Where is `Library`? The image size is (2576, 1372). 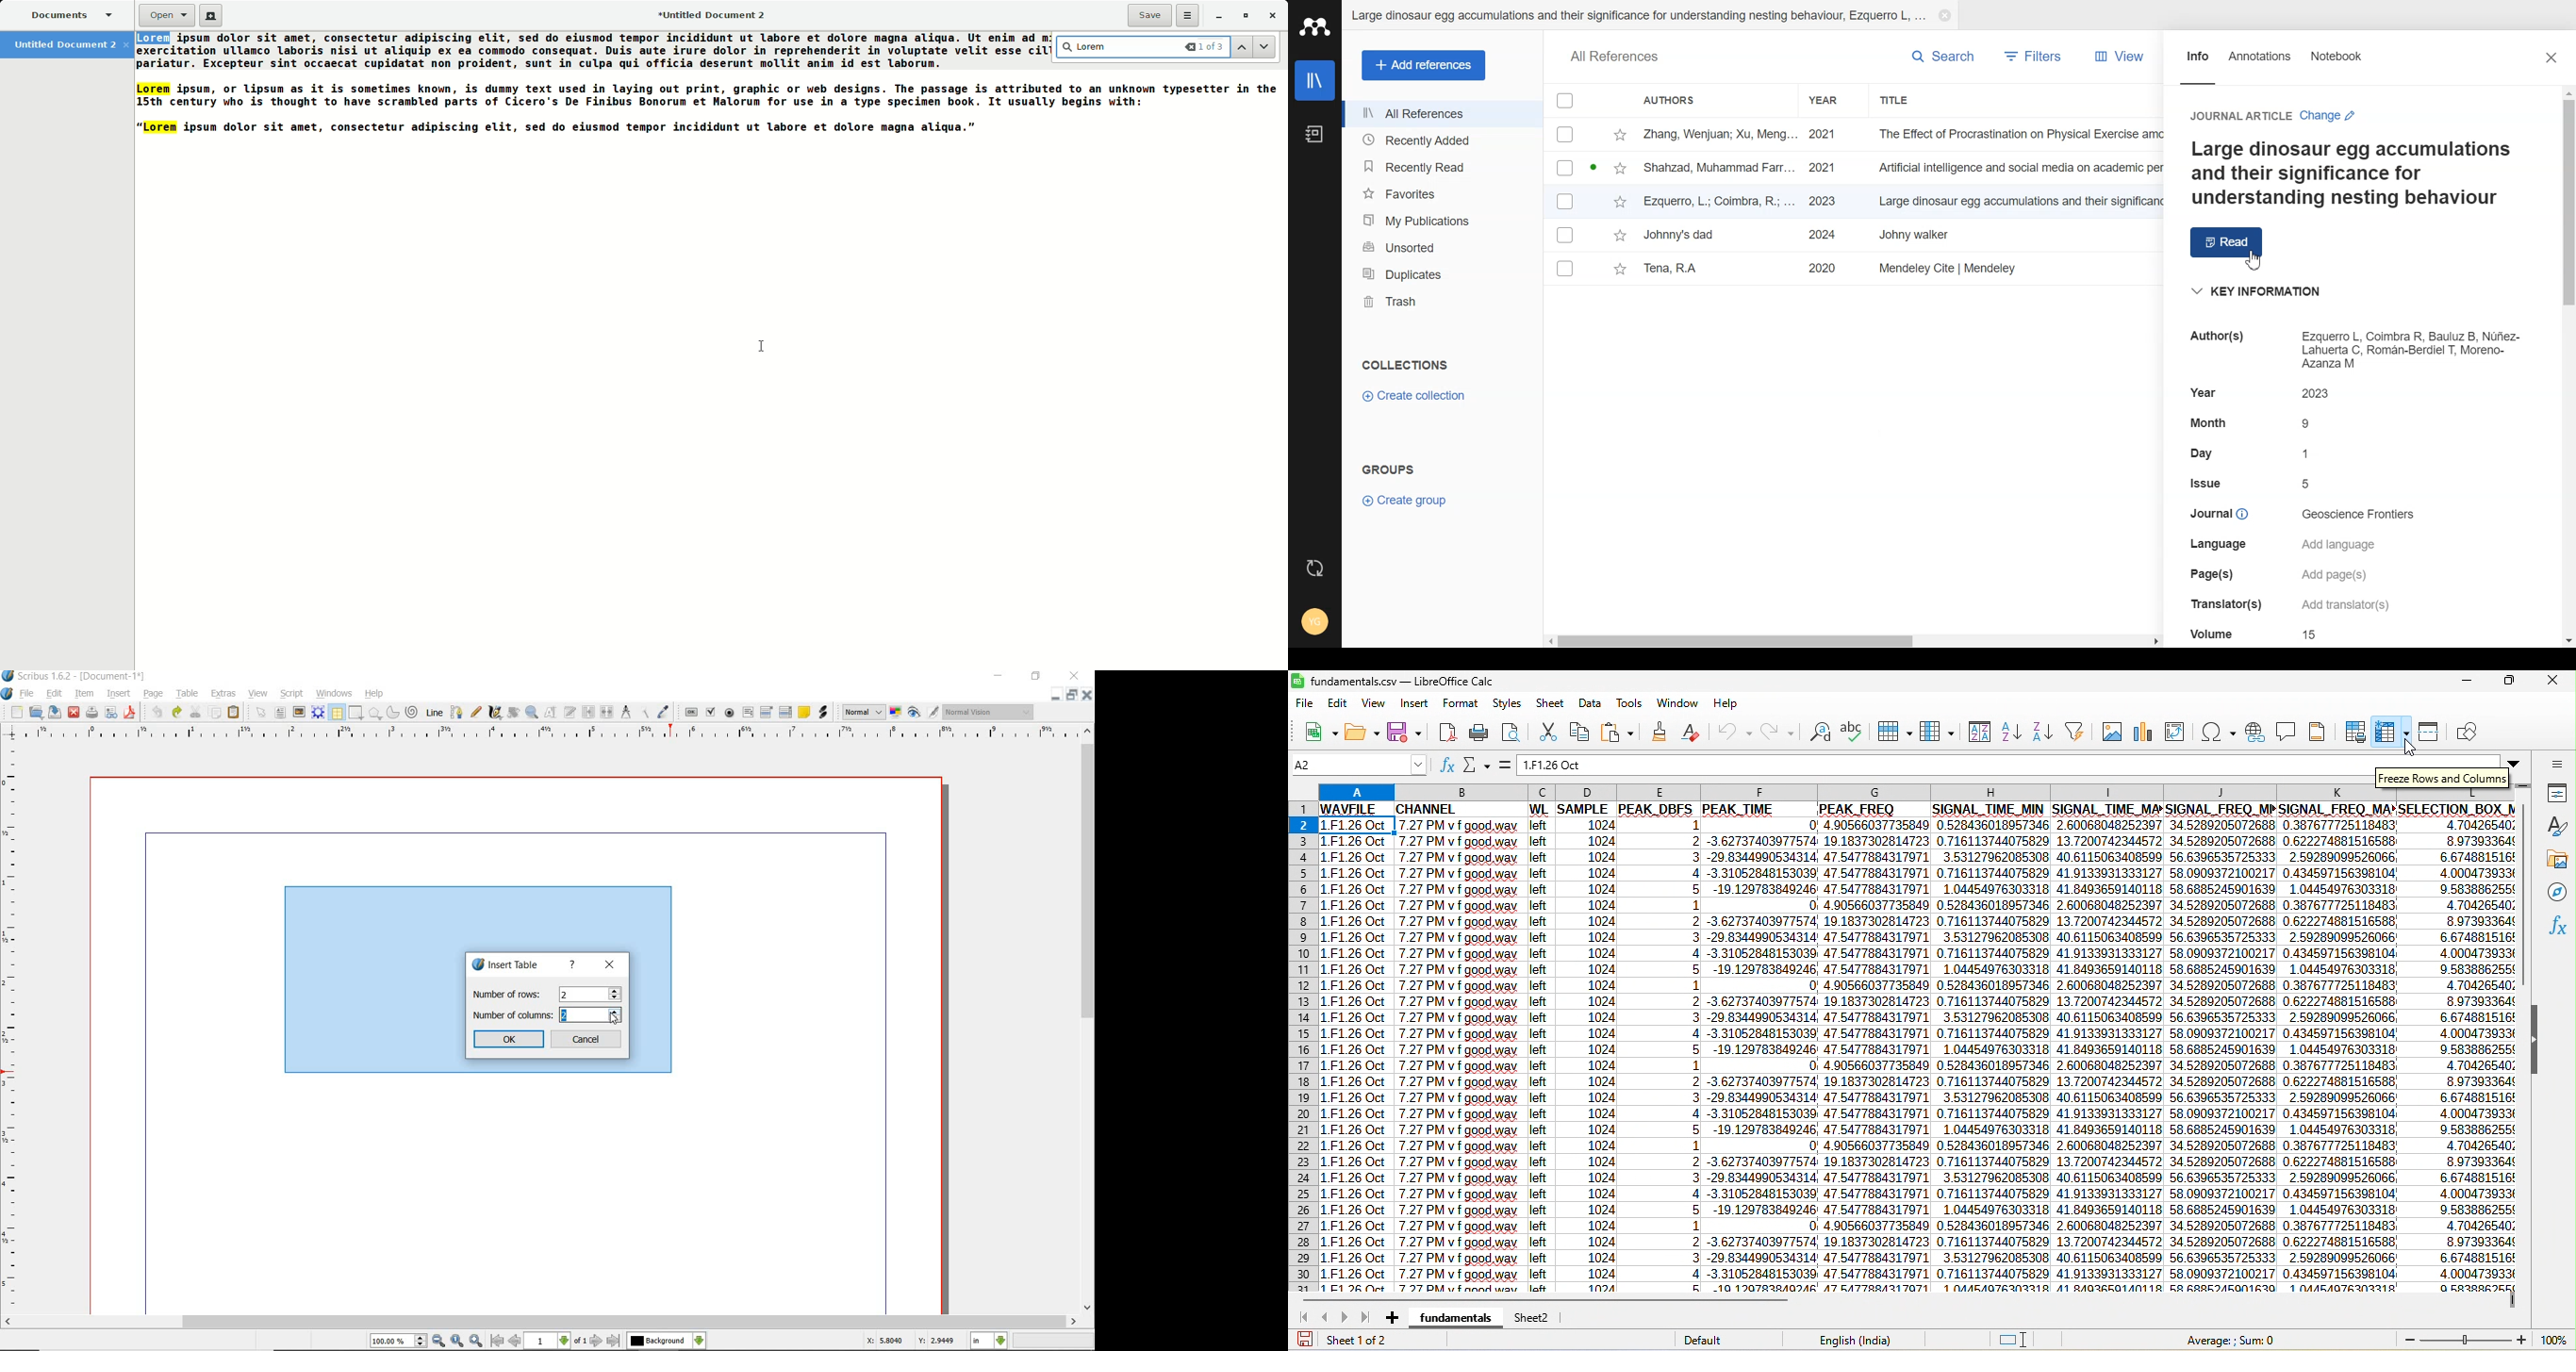 Library is located at coordinates (1314, 81).